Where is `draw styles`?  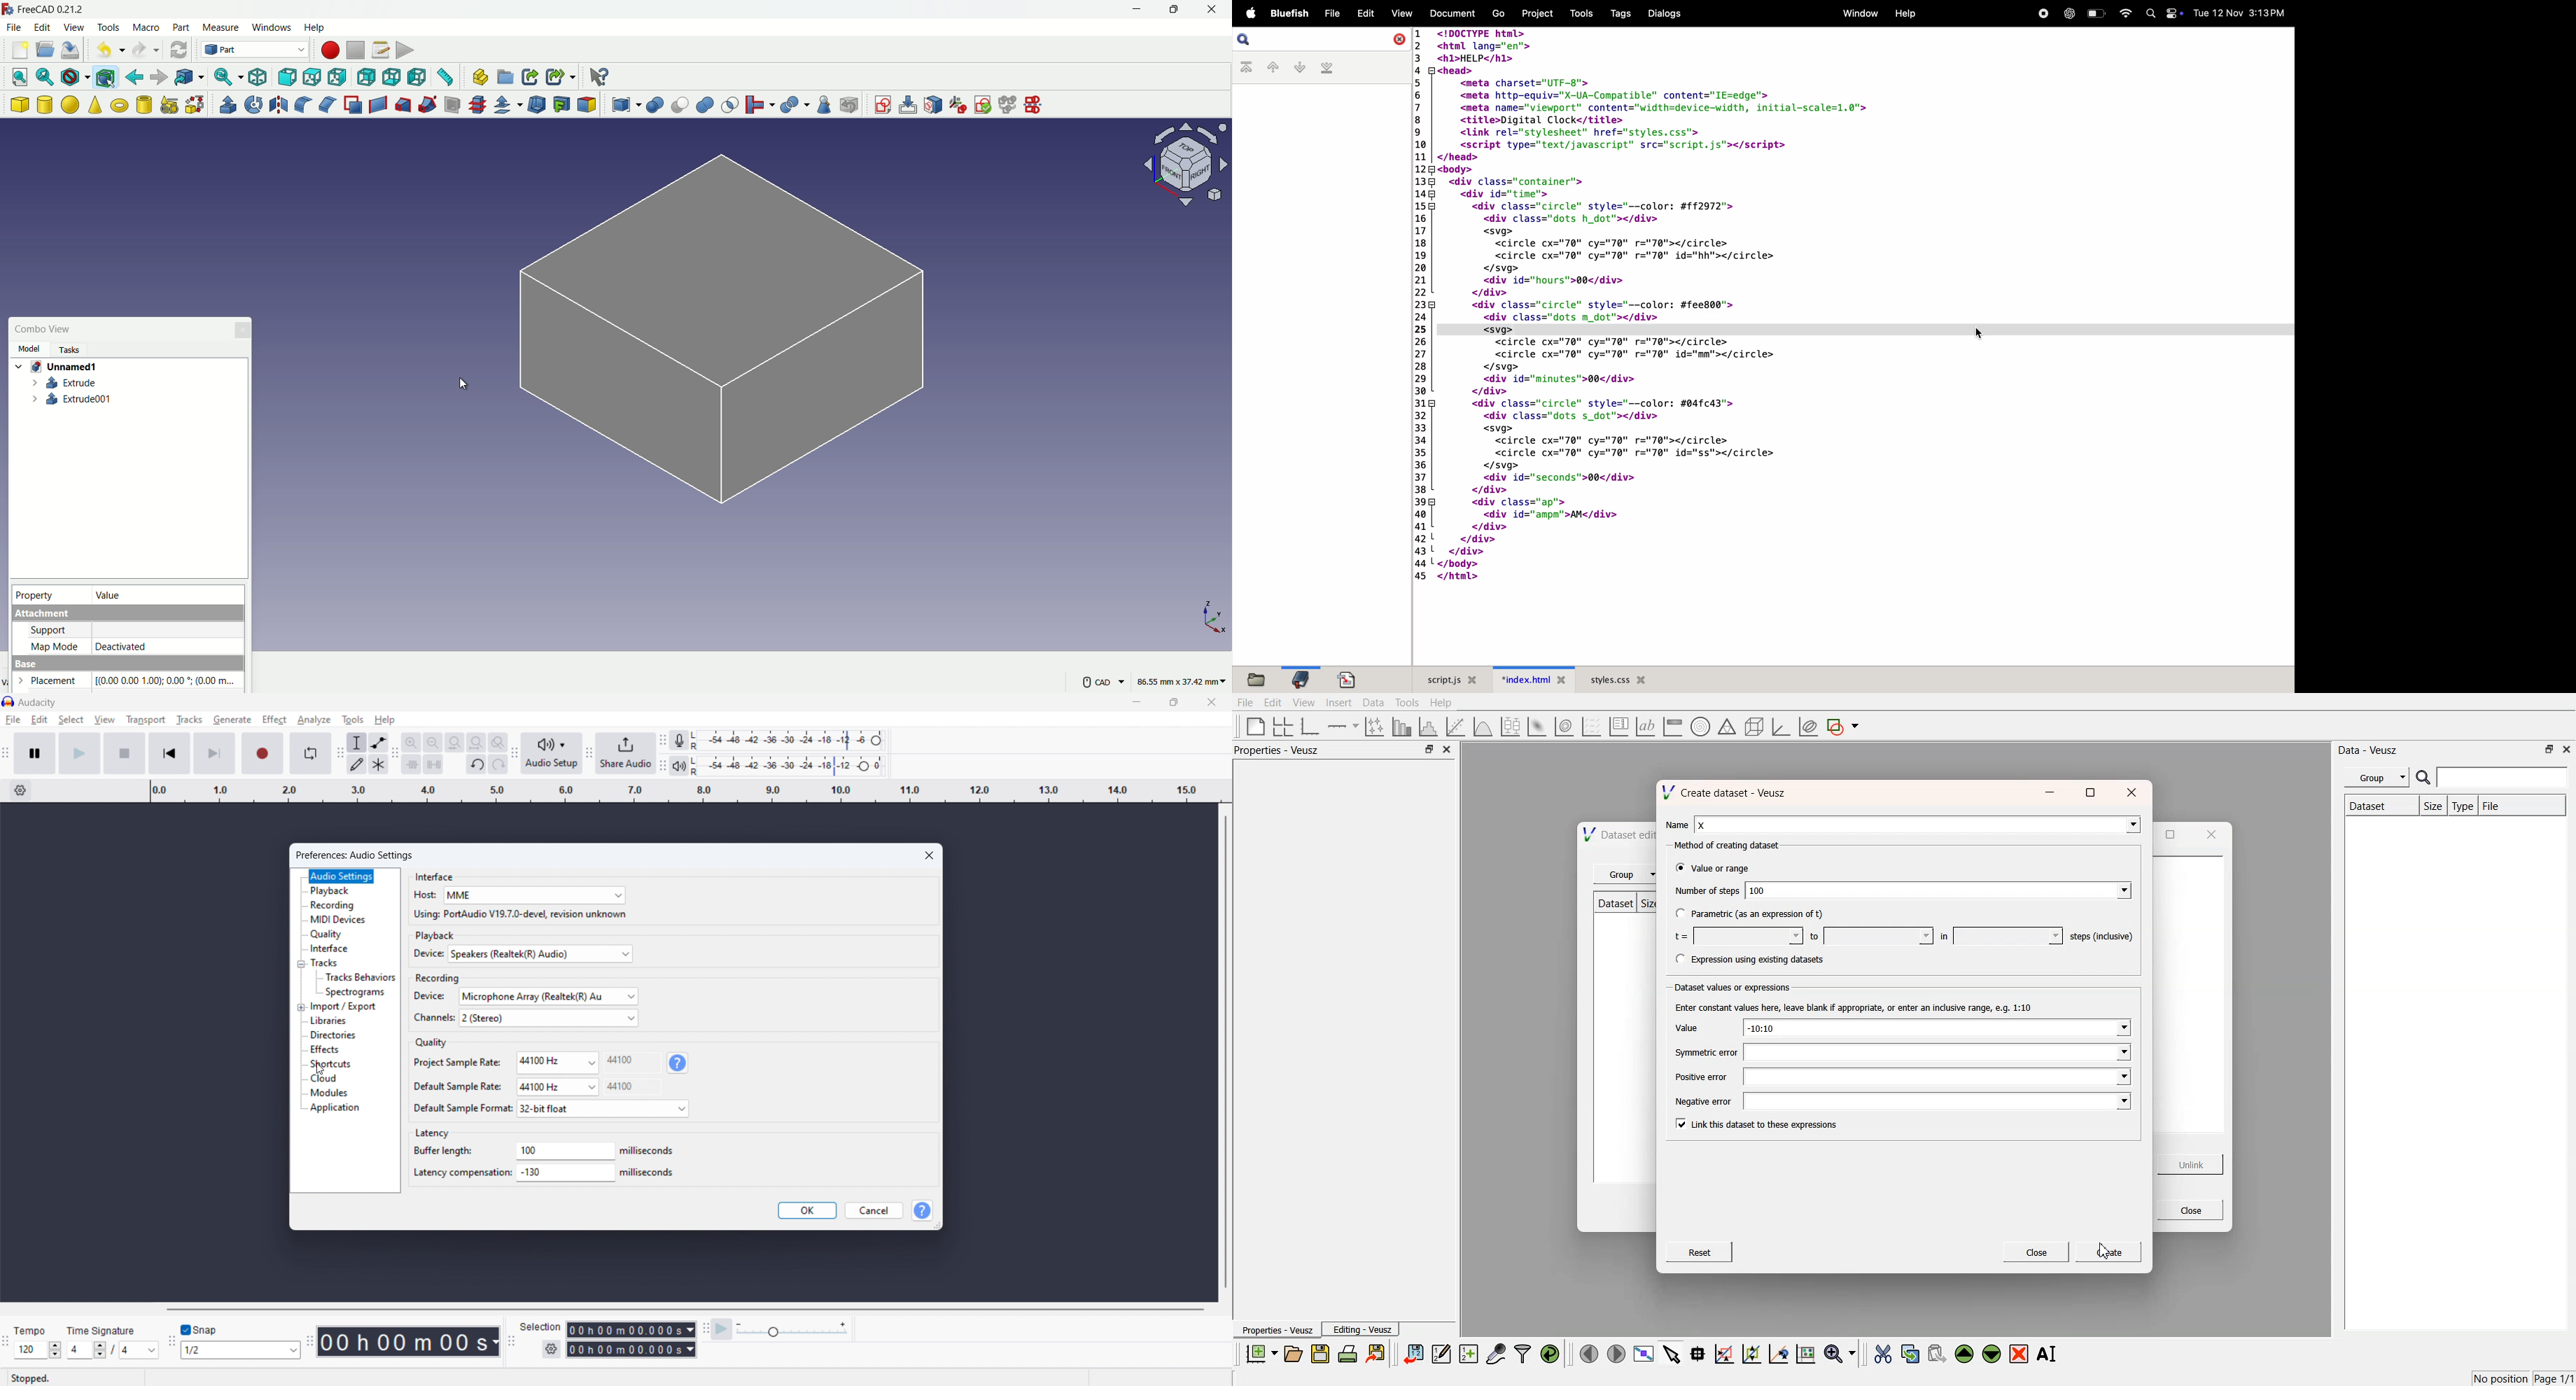 draw styles is located at coordinates (76, 78).